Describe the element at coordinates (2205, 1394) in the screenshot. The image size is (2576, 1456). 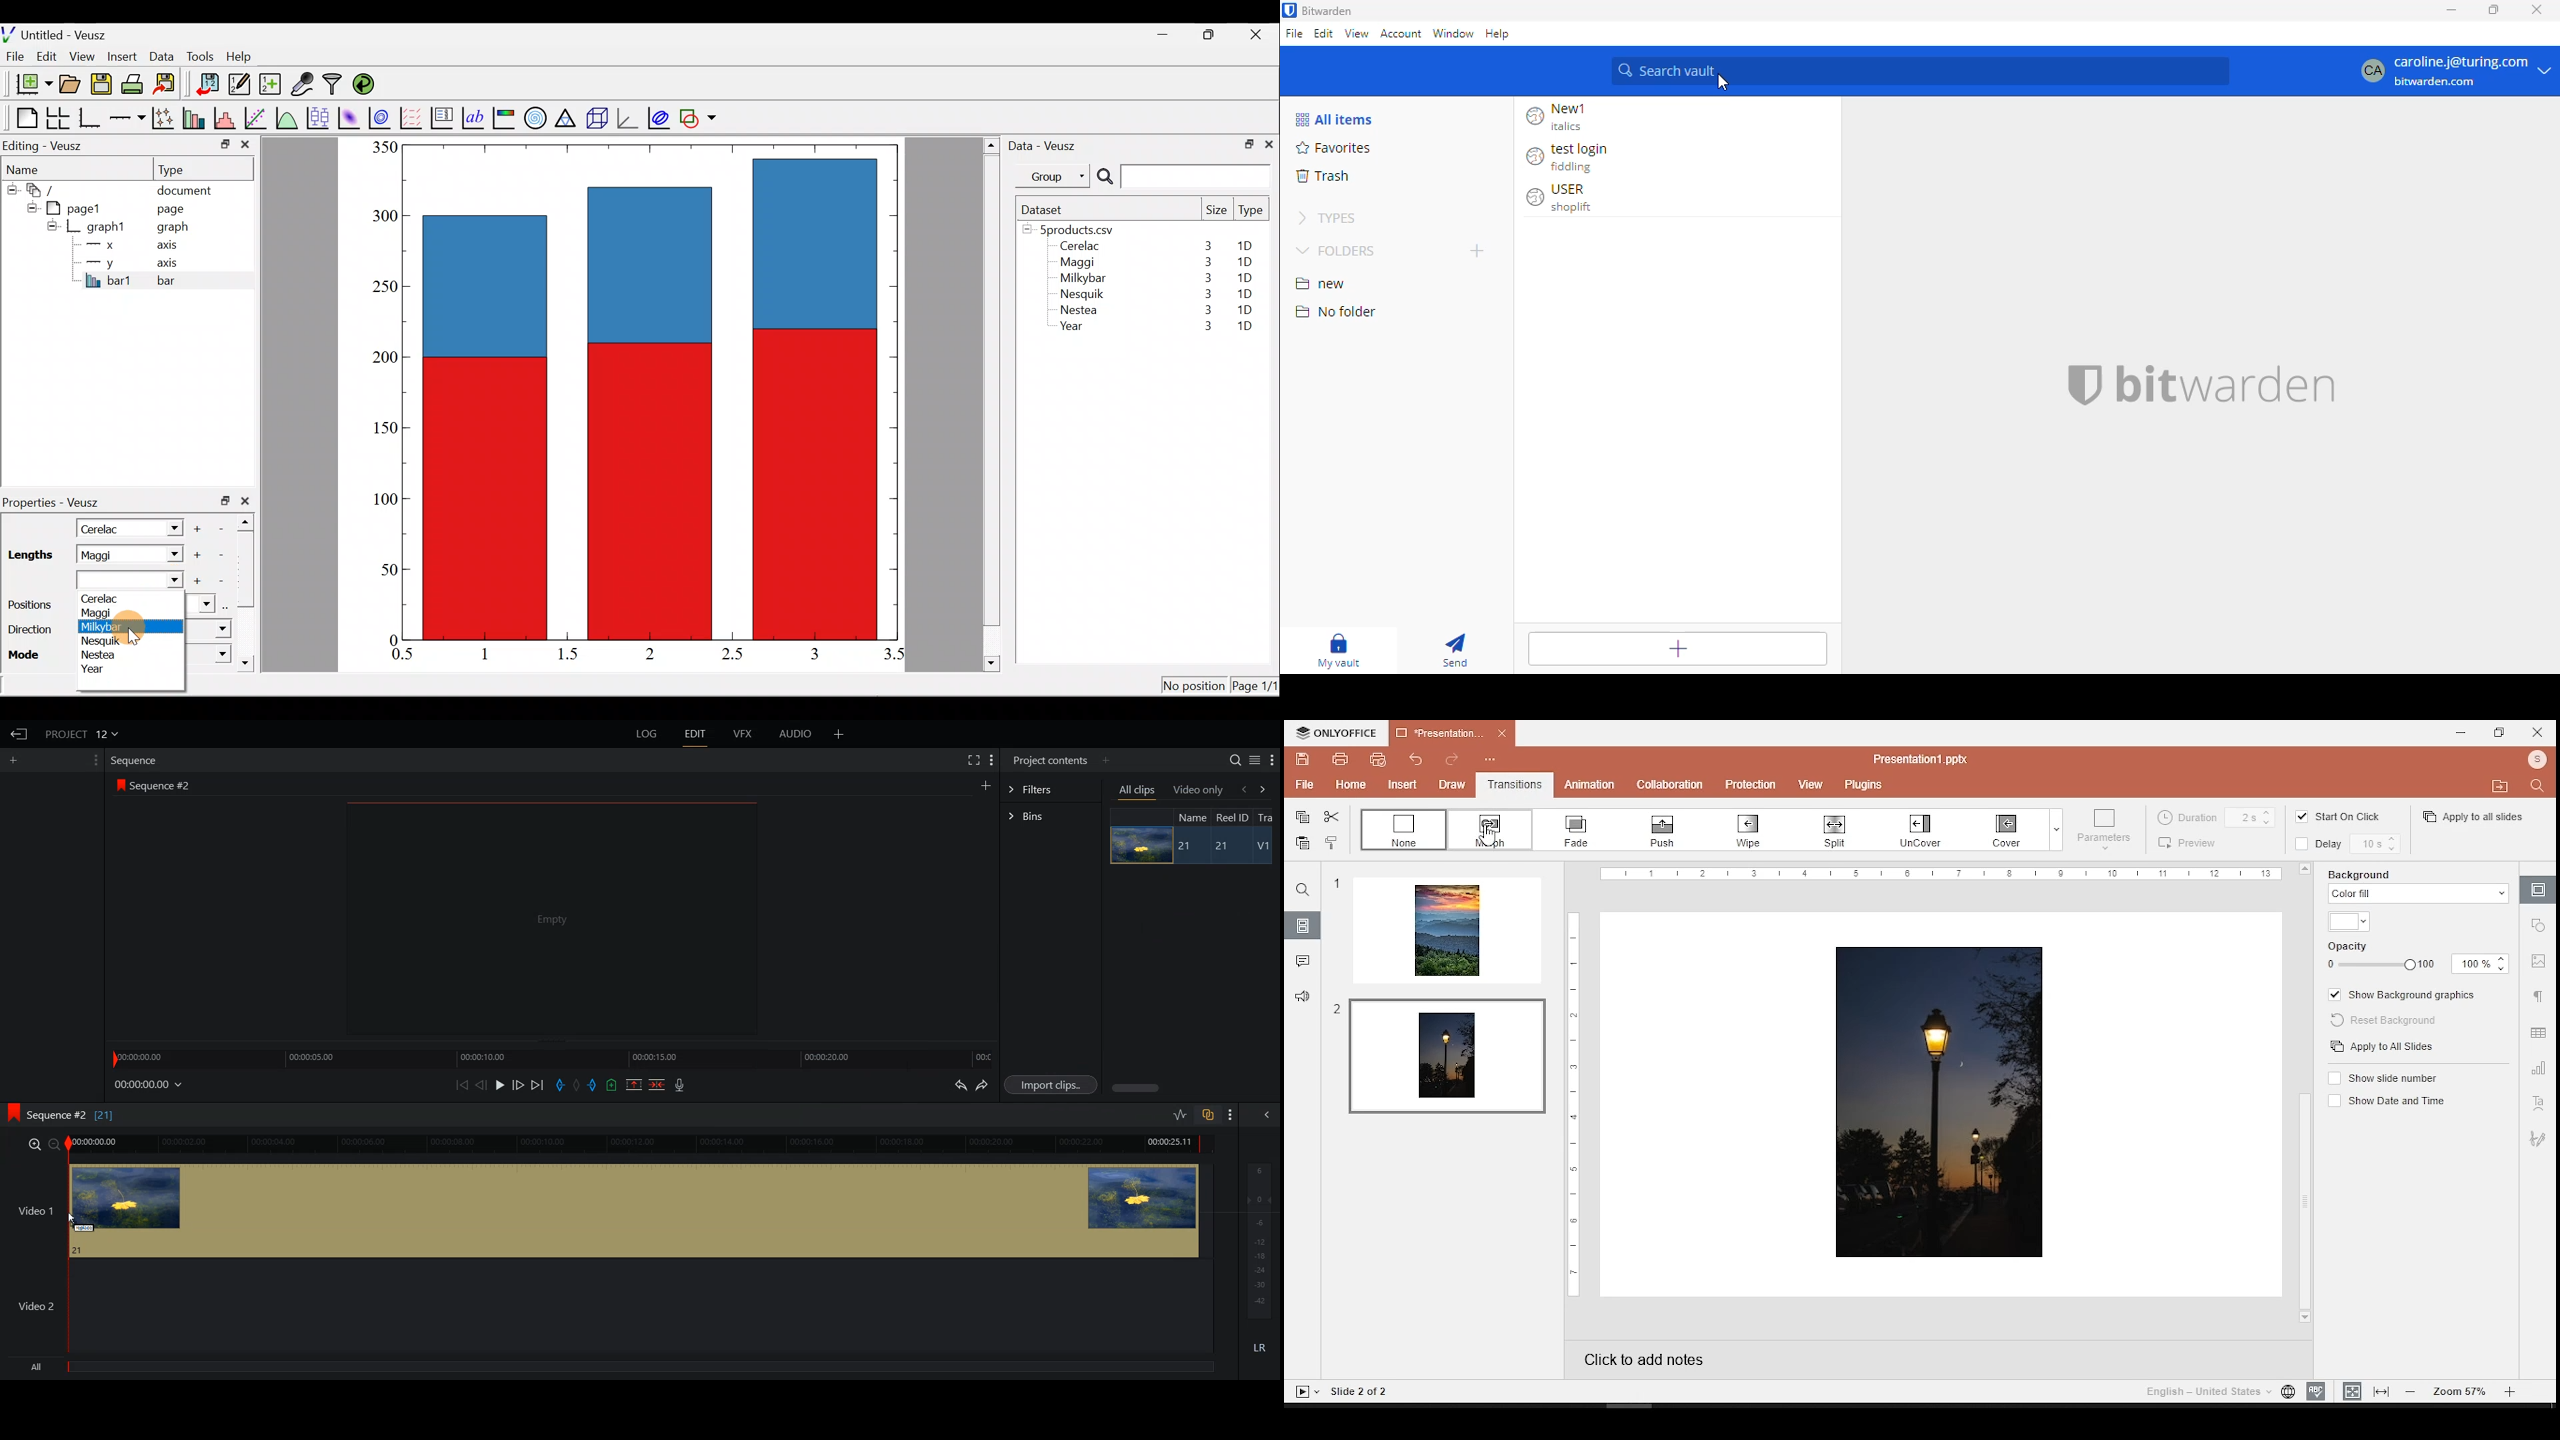
I see `english - united states` at that location.